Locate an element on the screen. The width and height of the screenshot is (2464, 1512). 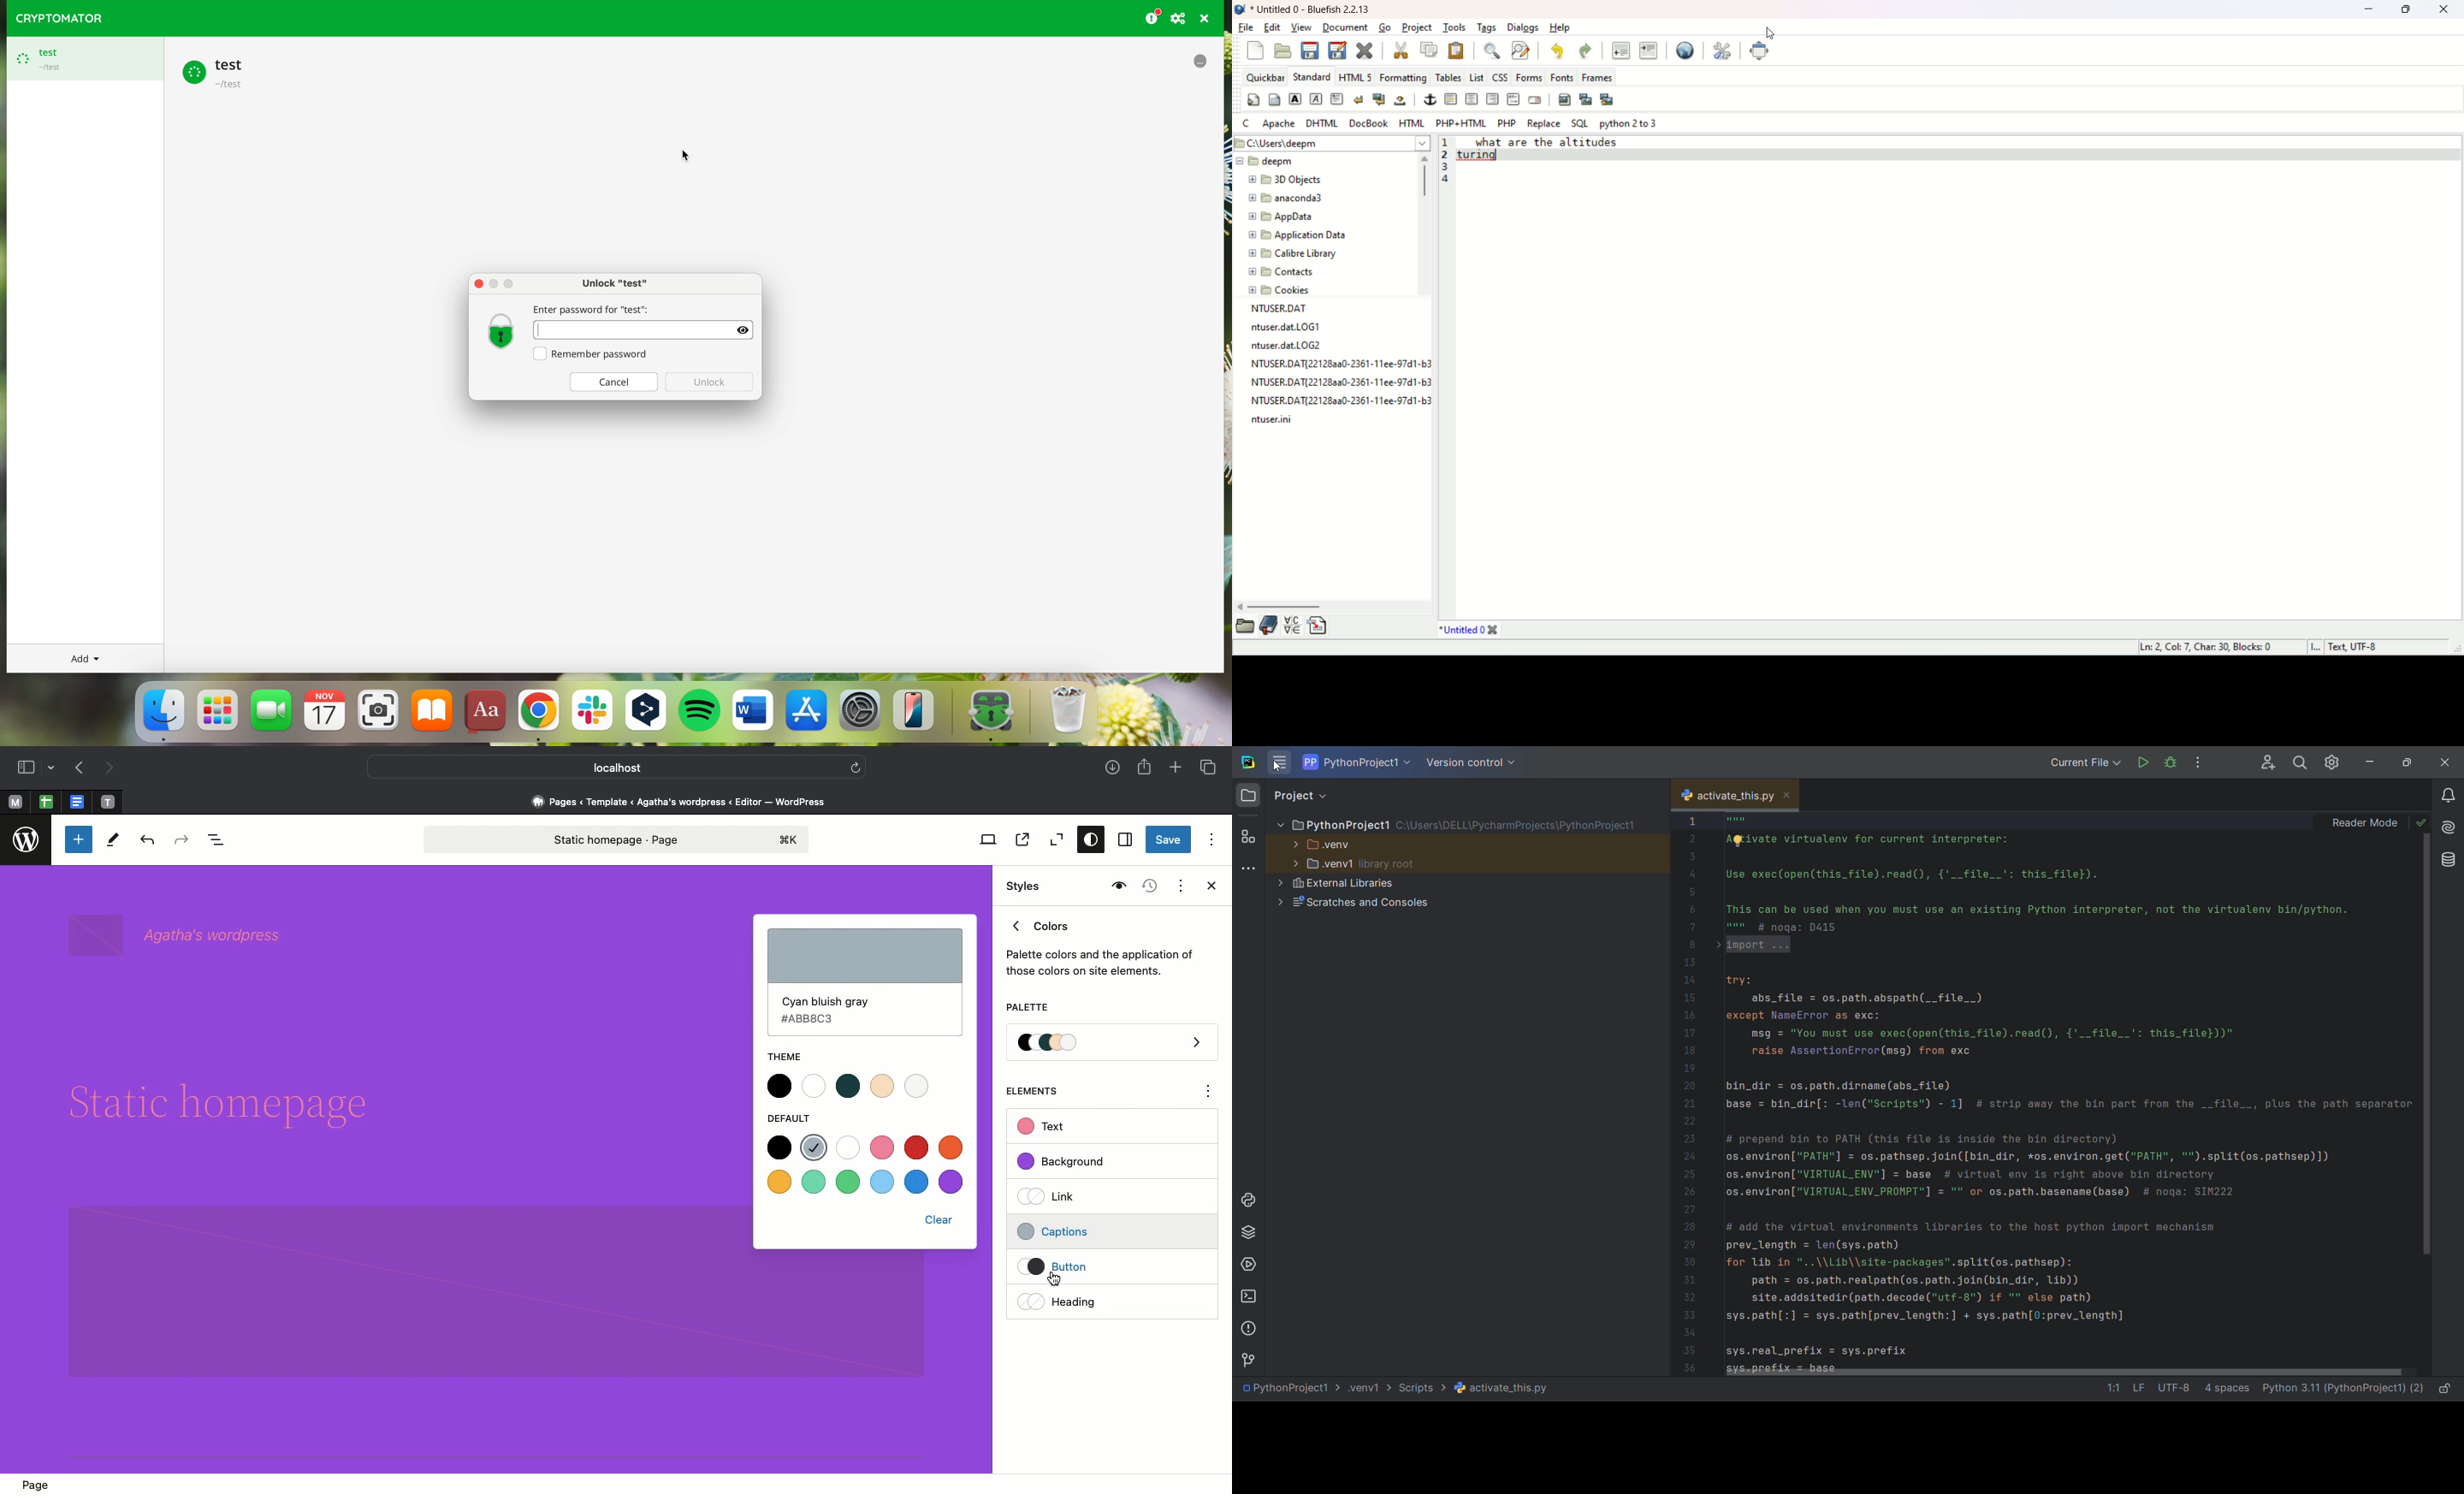
paste is located at coordinates (1453, 49).